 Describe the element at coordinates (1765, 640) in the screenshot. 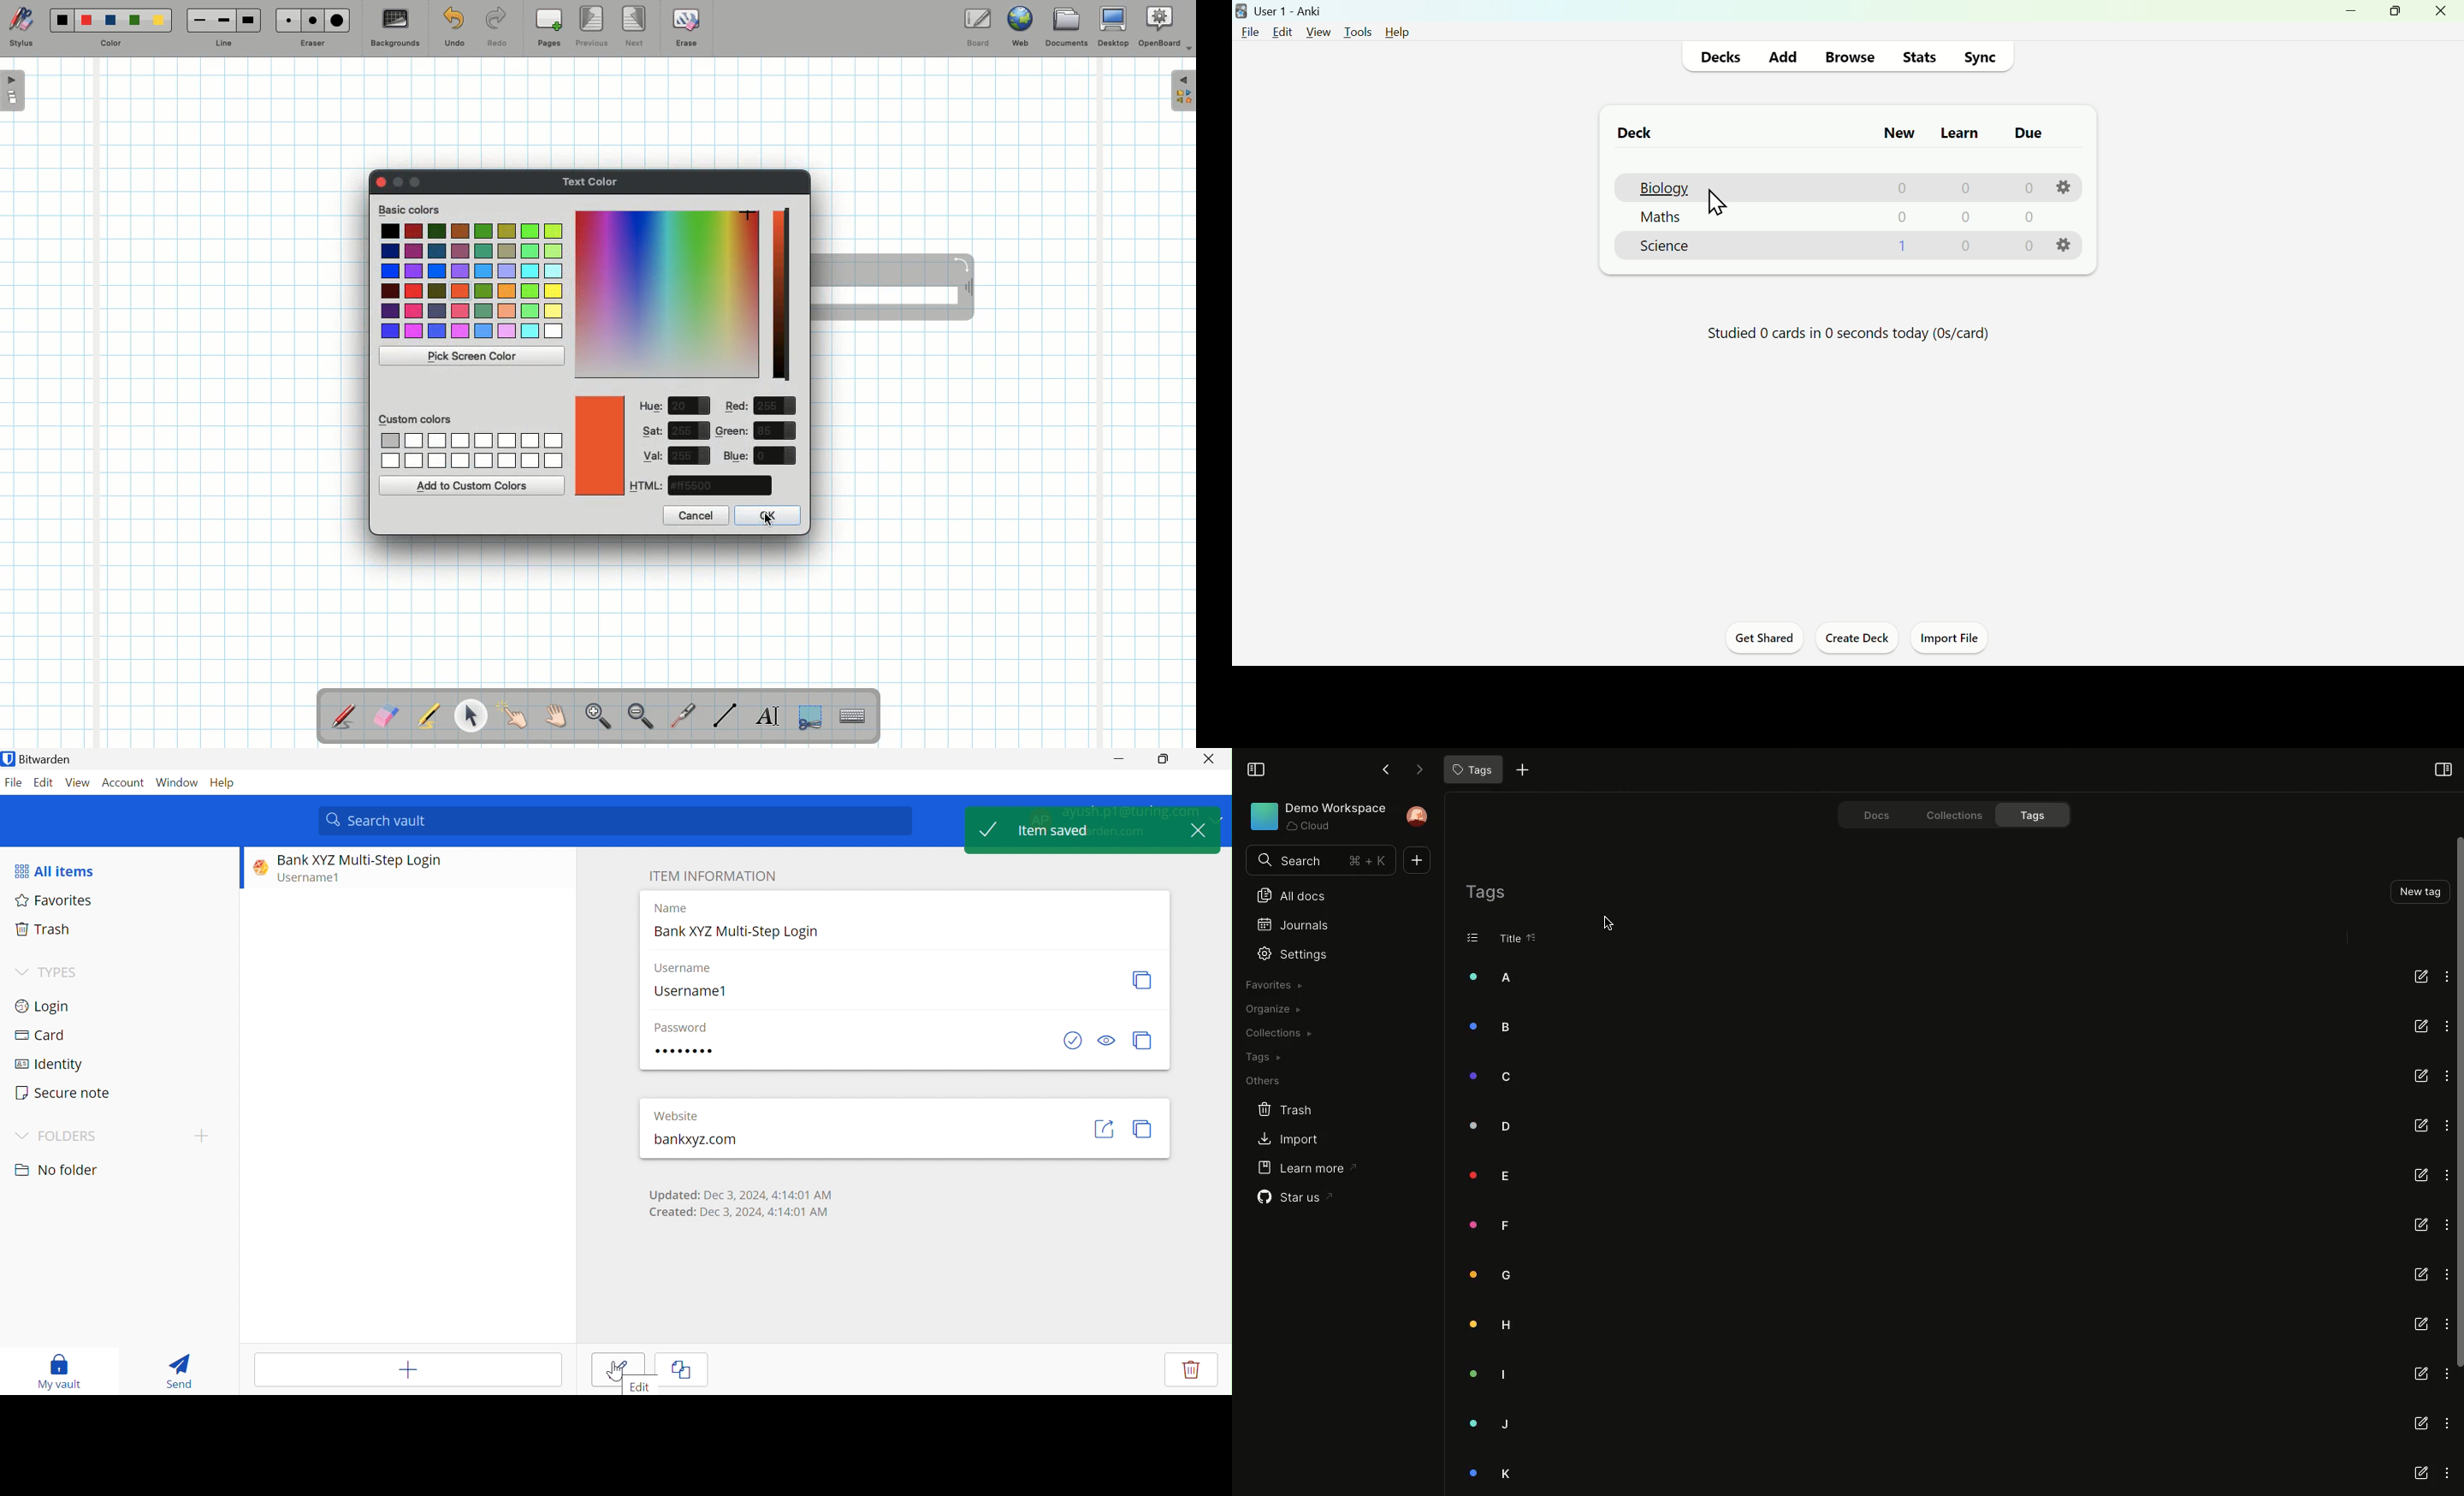

I see `Get Shared` at that location.